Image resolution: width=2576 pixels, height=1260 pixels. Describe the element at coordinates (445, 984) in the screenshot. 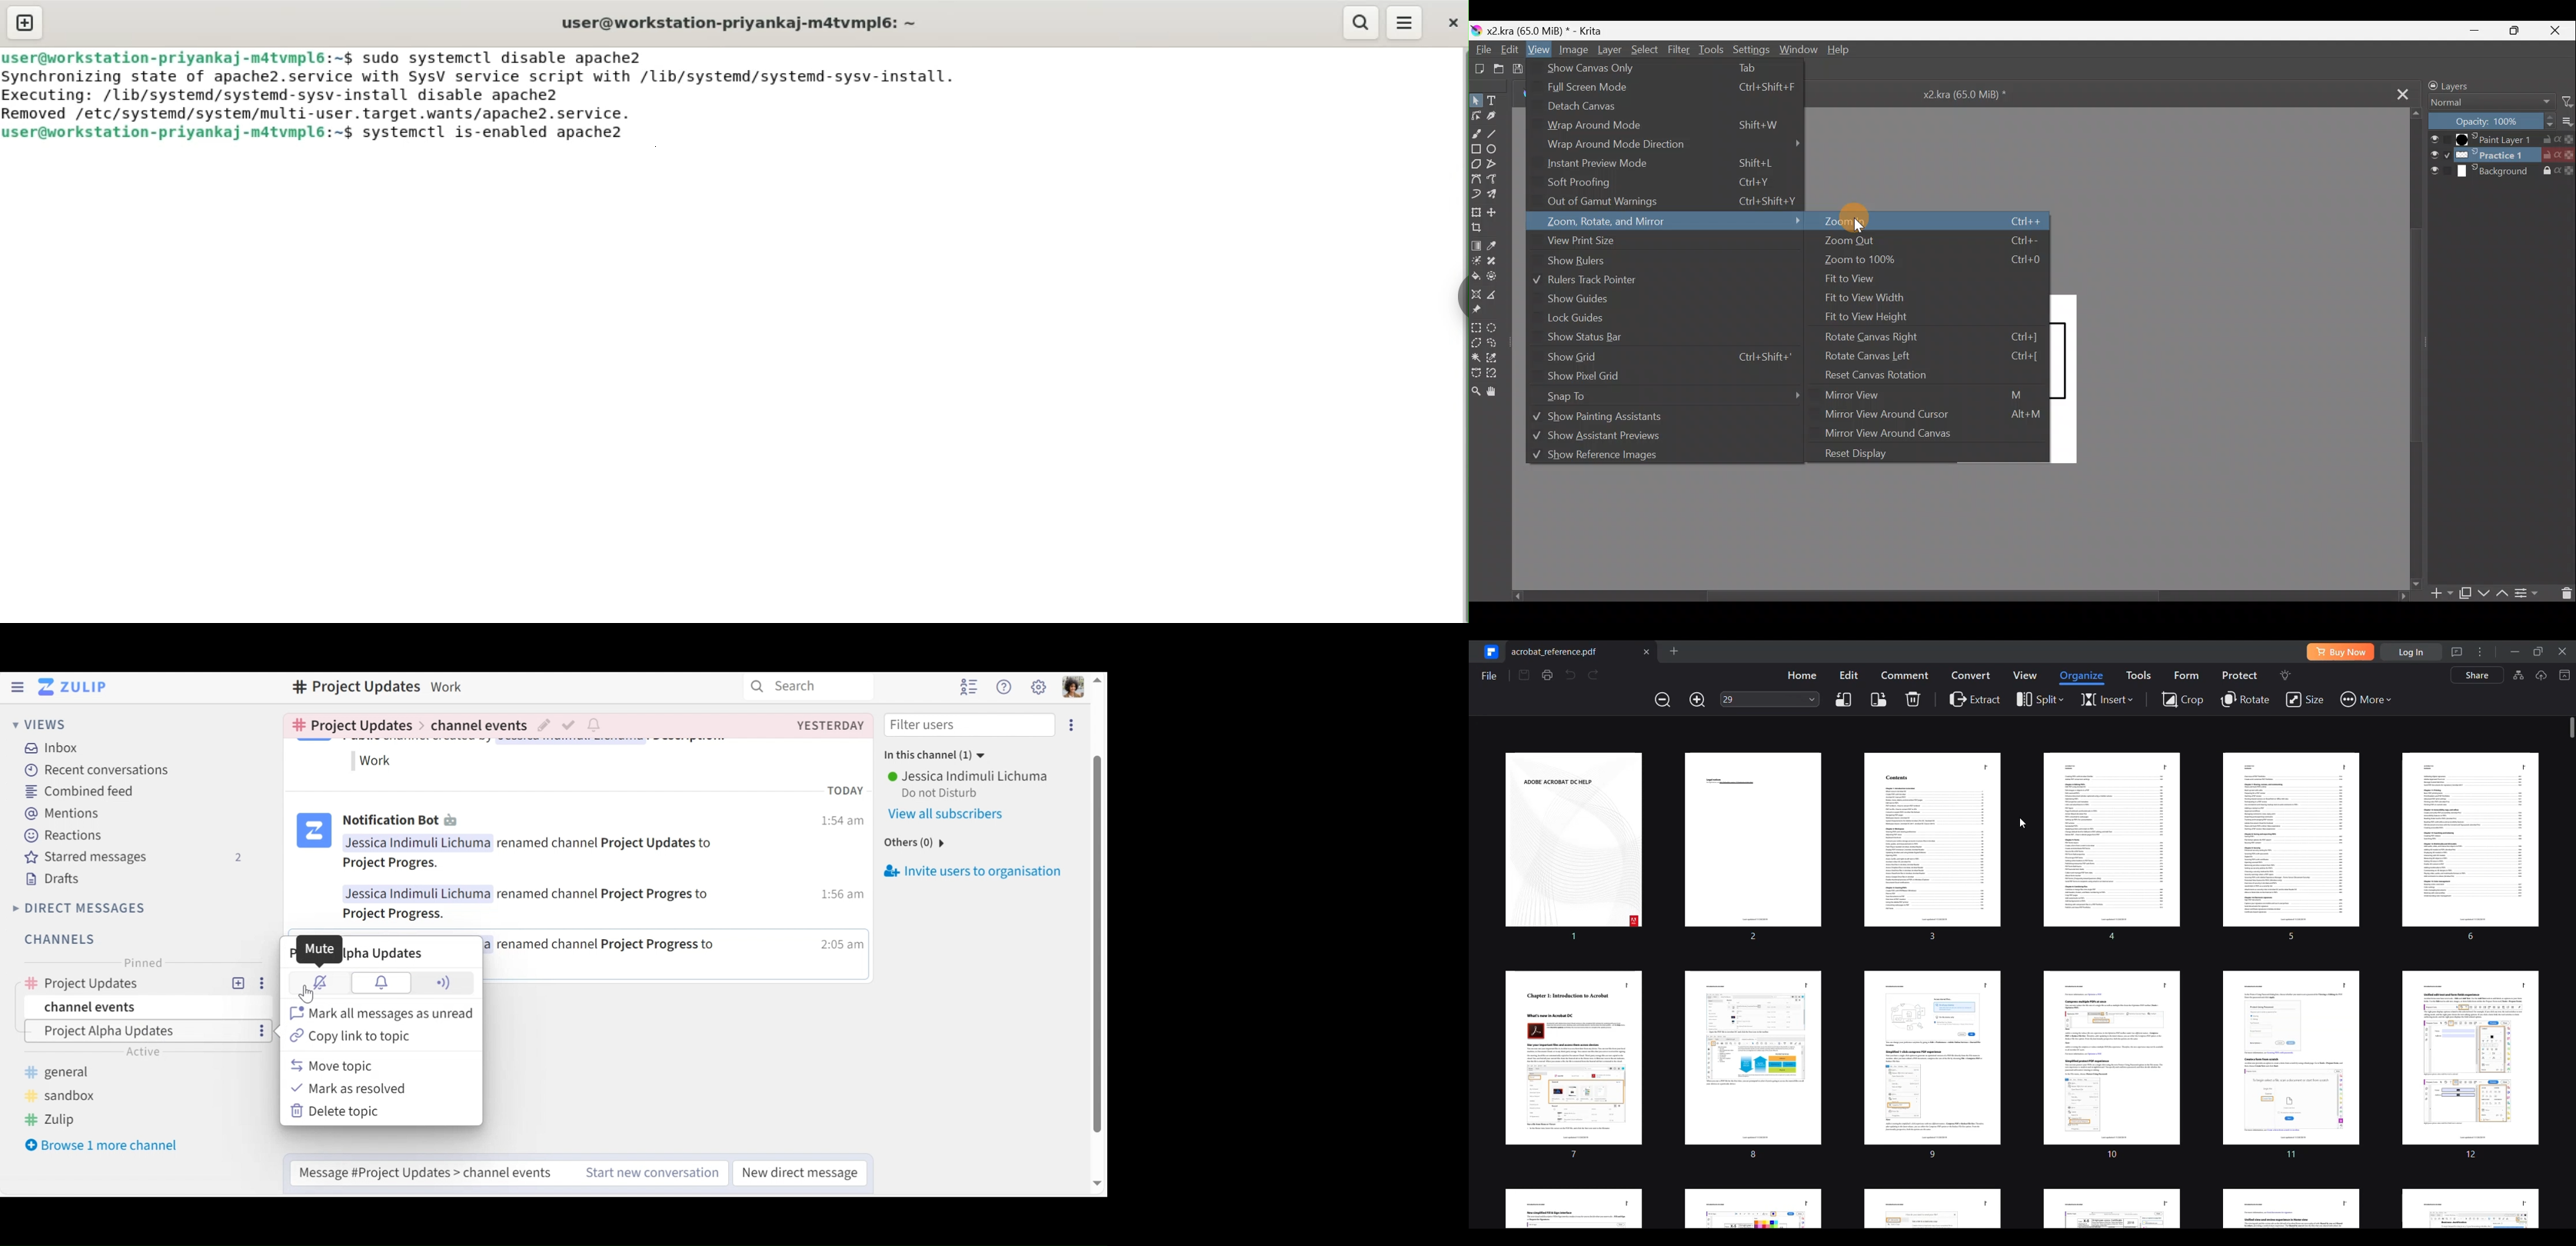

I see `` at that location.